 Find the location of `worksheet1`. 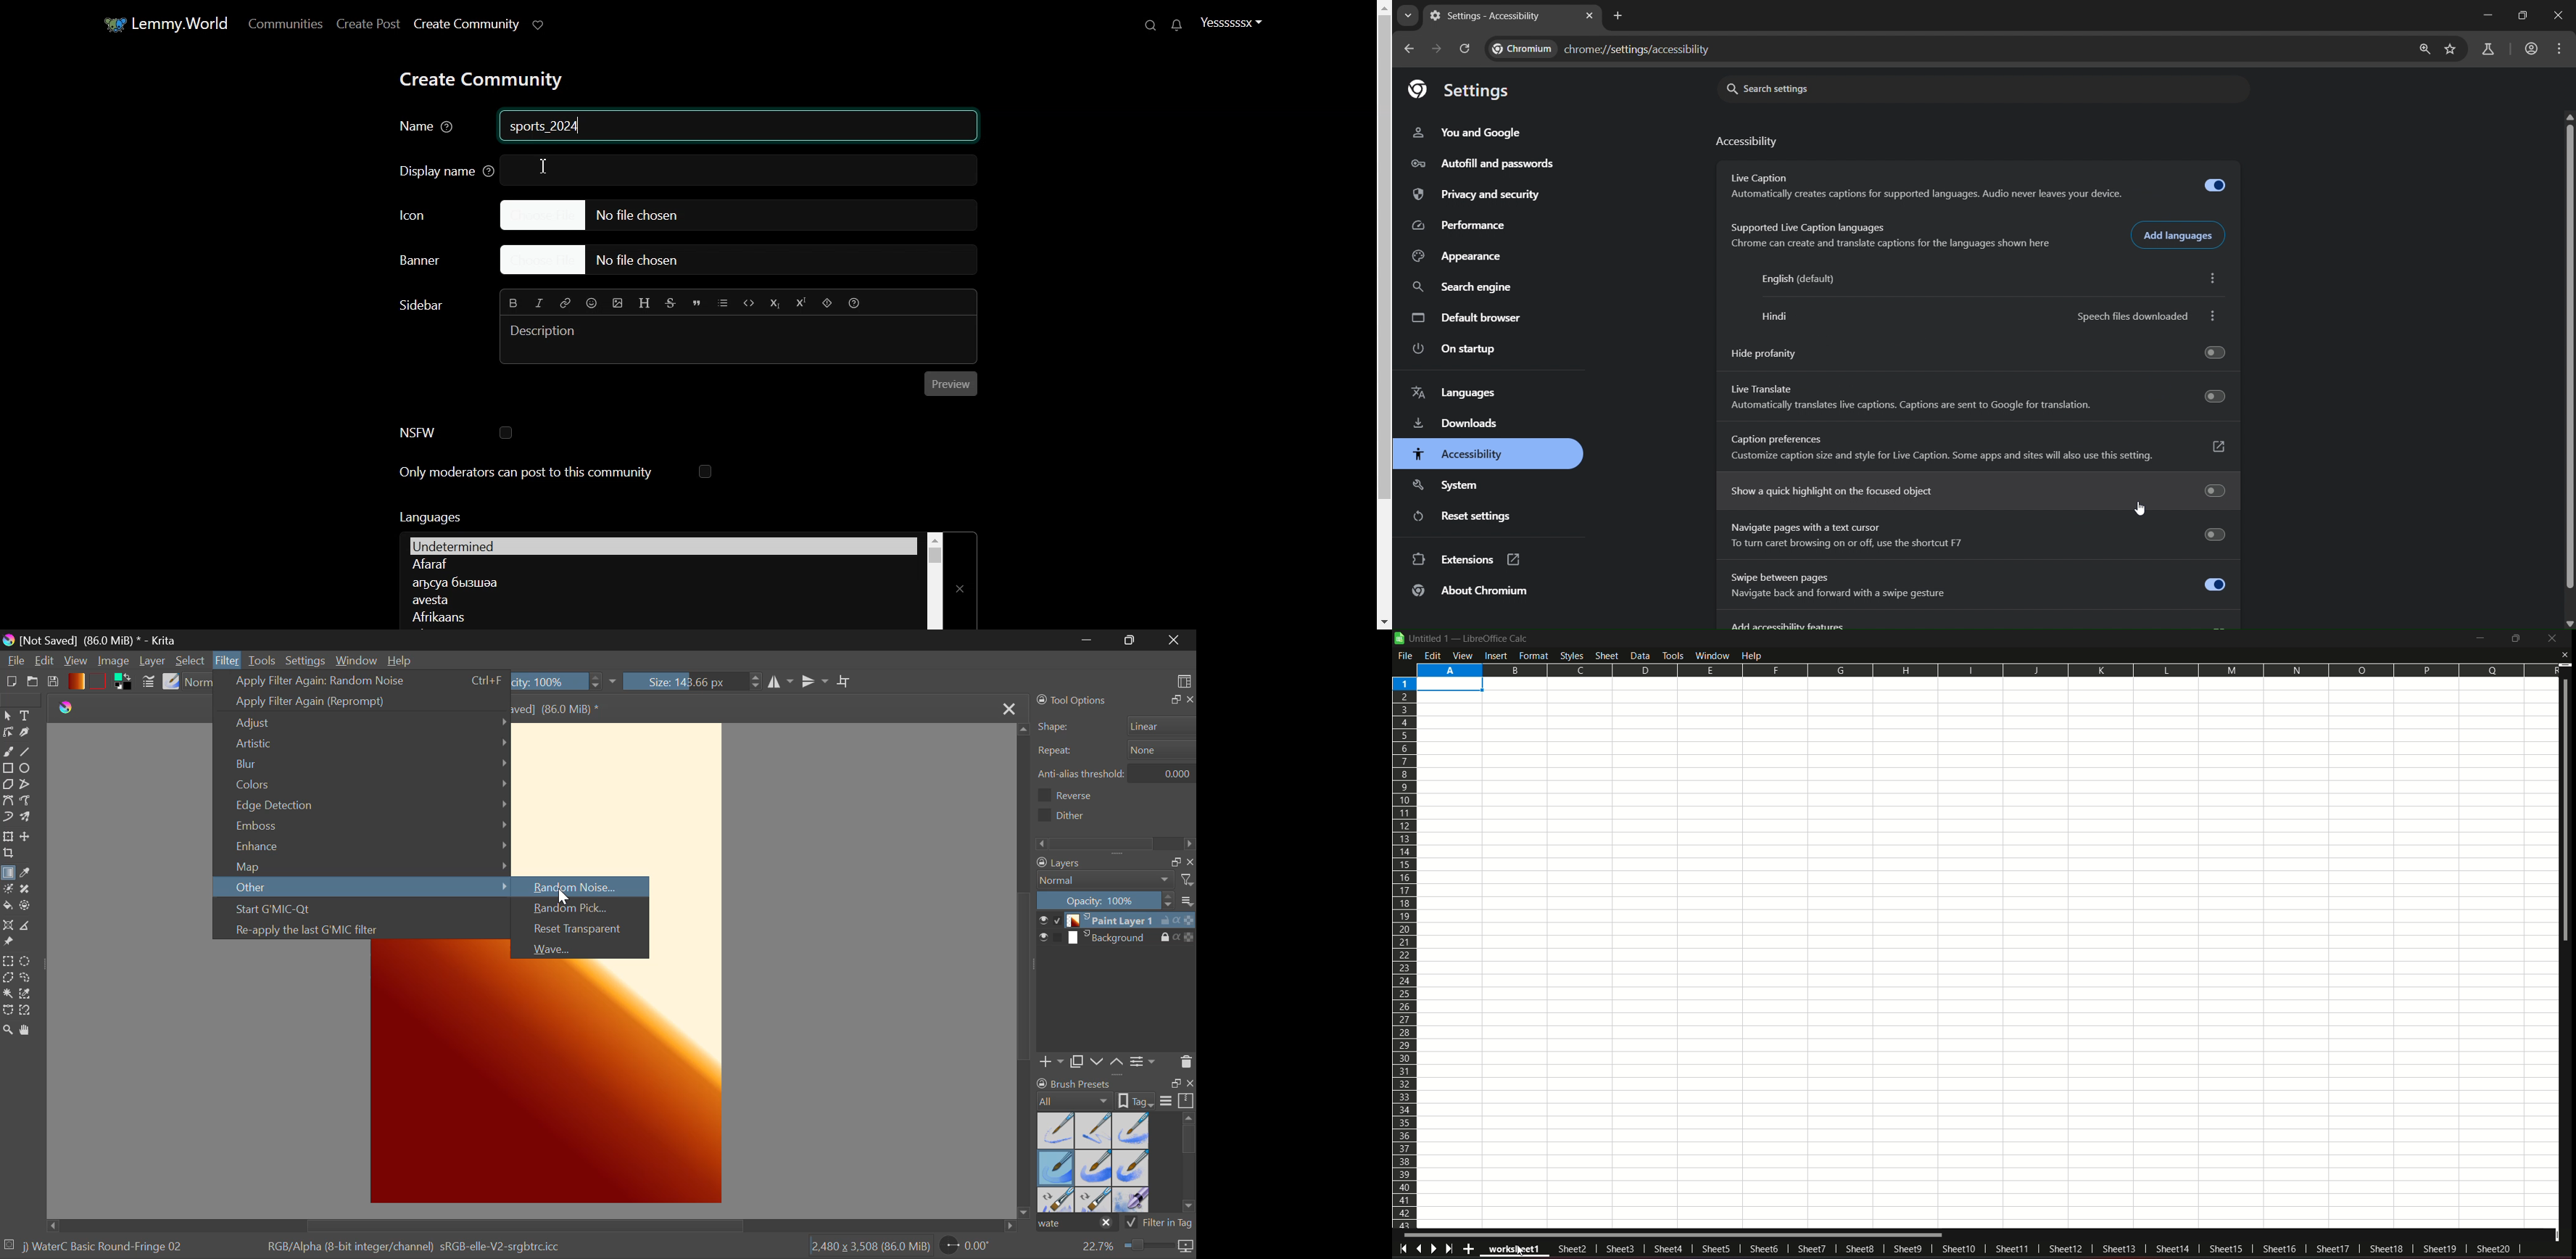

worksheet1 is located at coordinates (1516, 1250).